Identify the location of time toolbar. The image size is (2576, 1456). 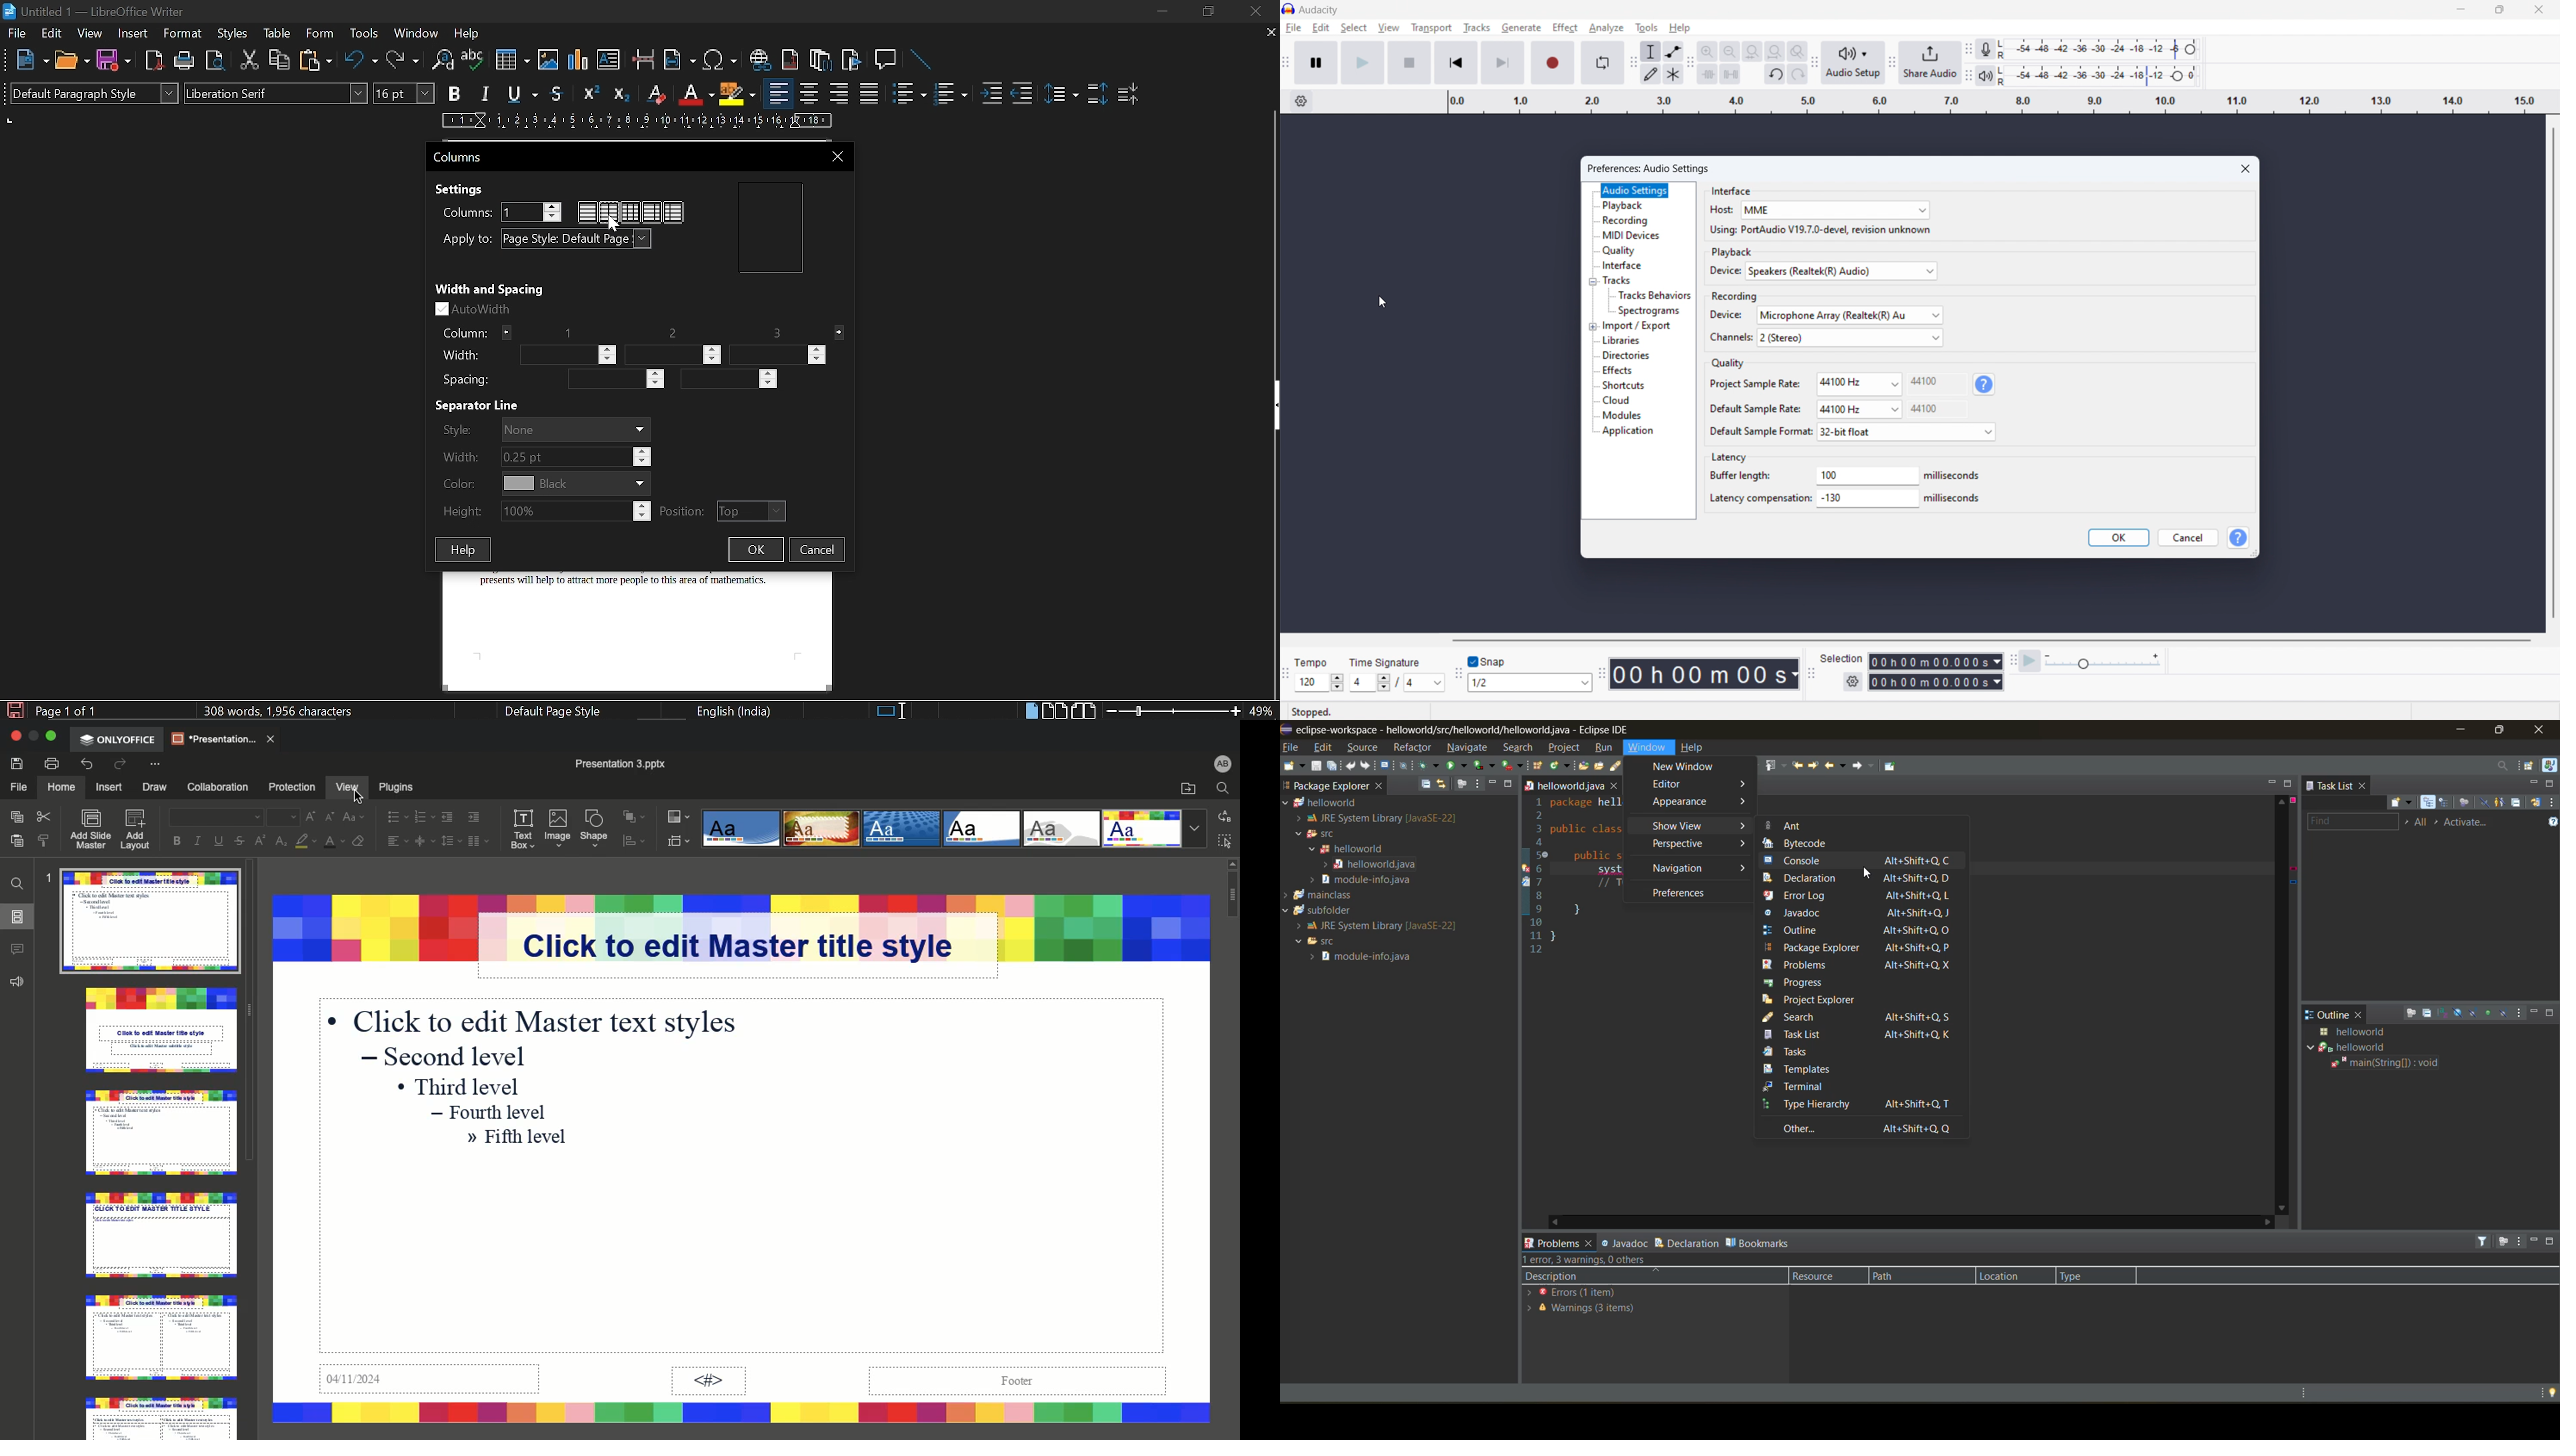
(1602, 675).